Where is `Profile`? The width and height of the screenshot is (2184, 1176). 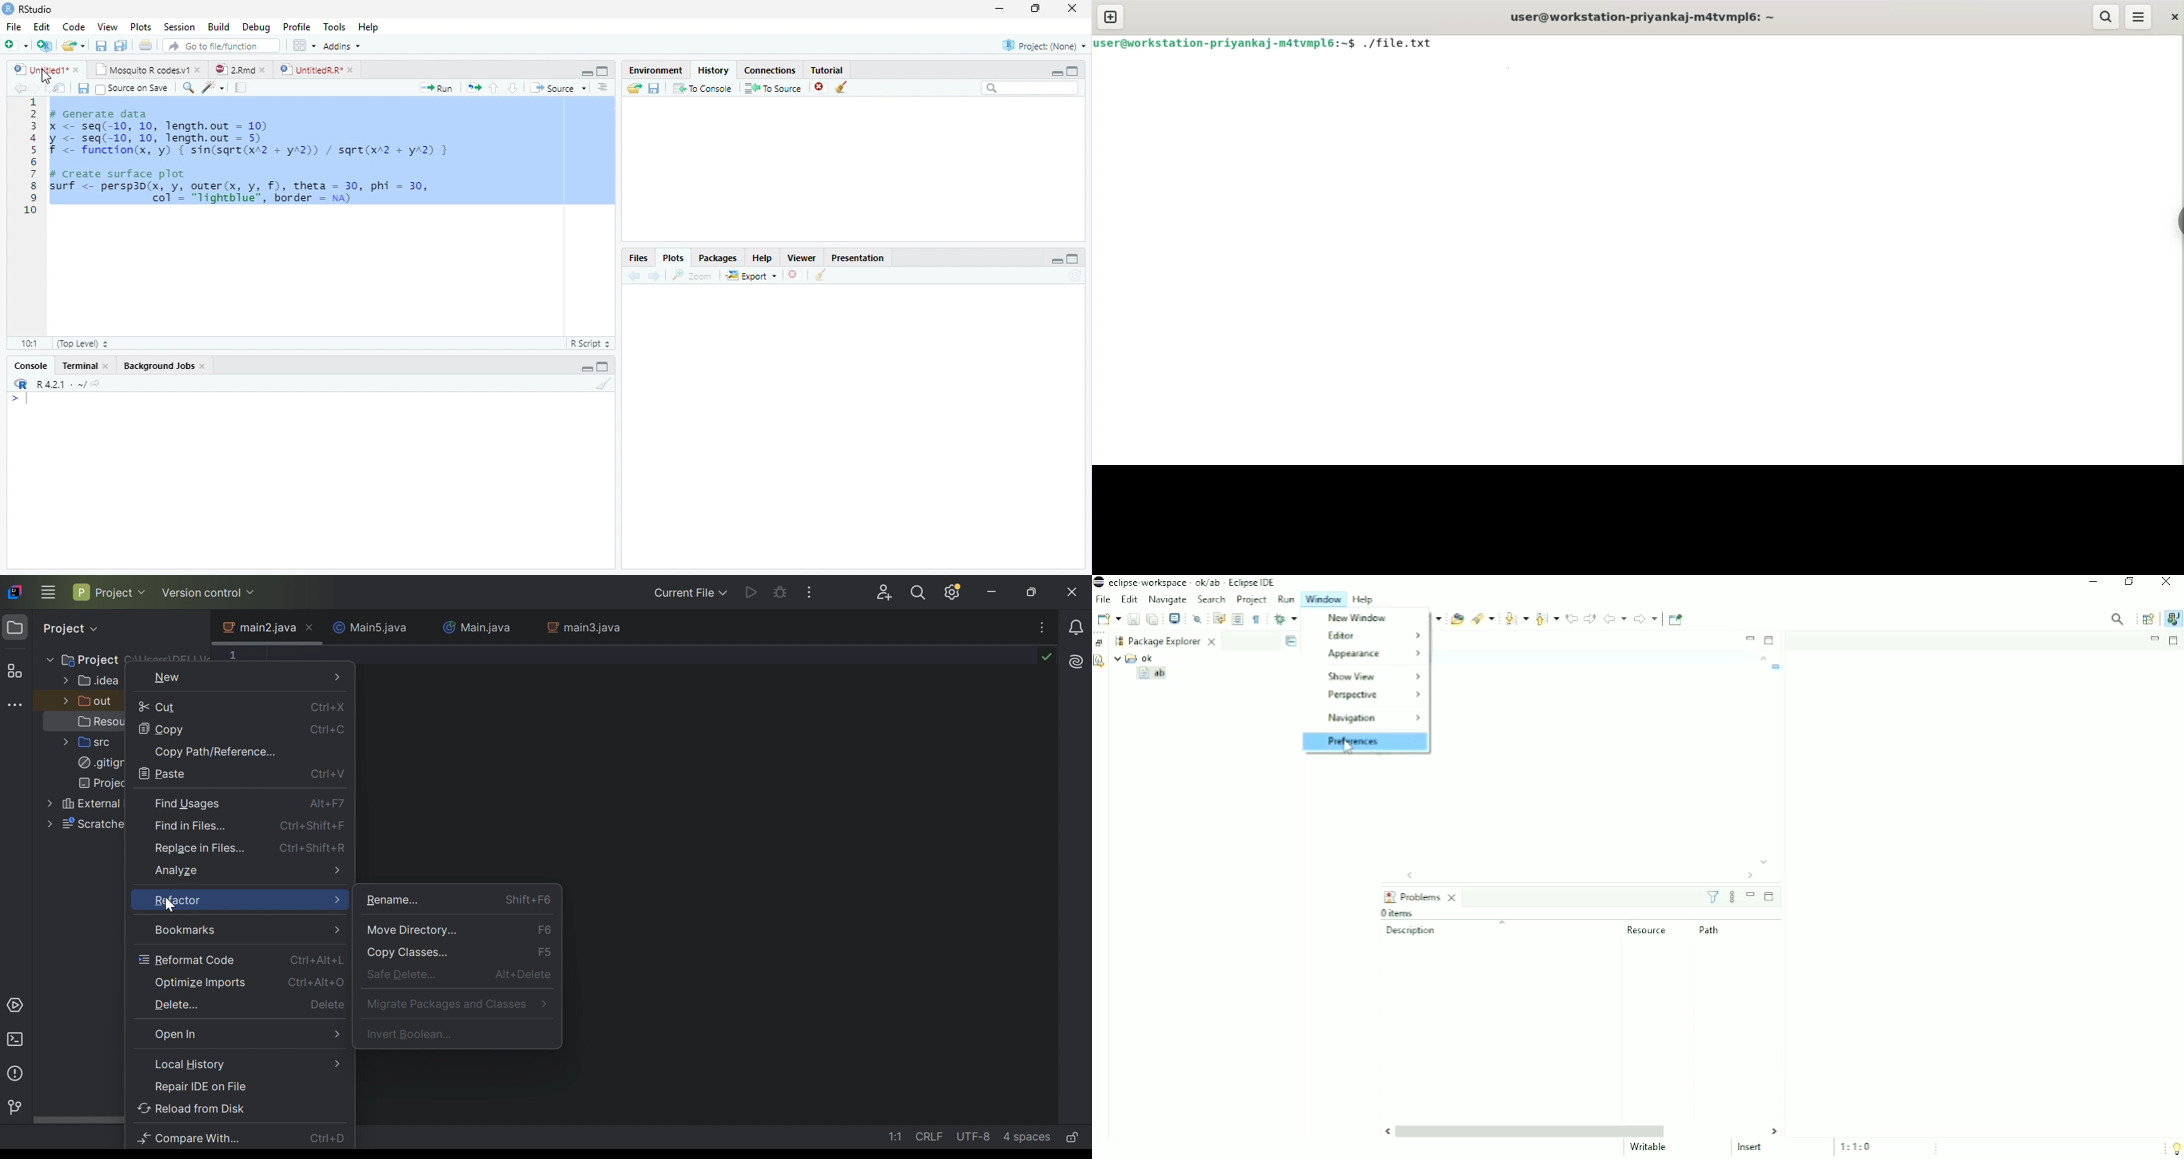 Profile is located at coordinates (297, 26).